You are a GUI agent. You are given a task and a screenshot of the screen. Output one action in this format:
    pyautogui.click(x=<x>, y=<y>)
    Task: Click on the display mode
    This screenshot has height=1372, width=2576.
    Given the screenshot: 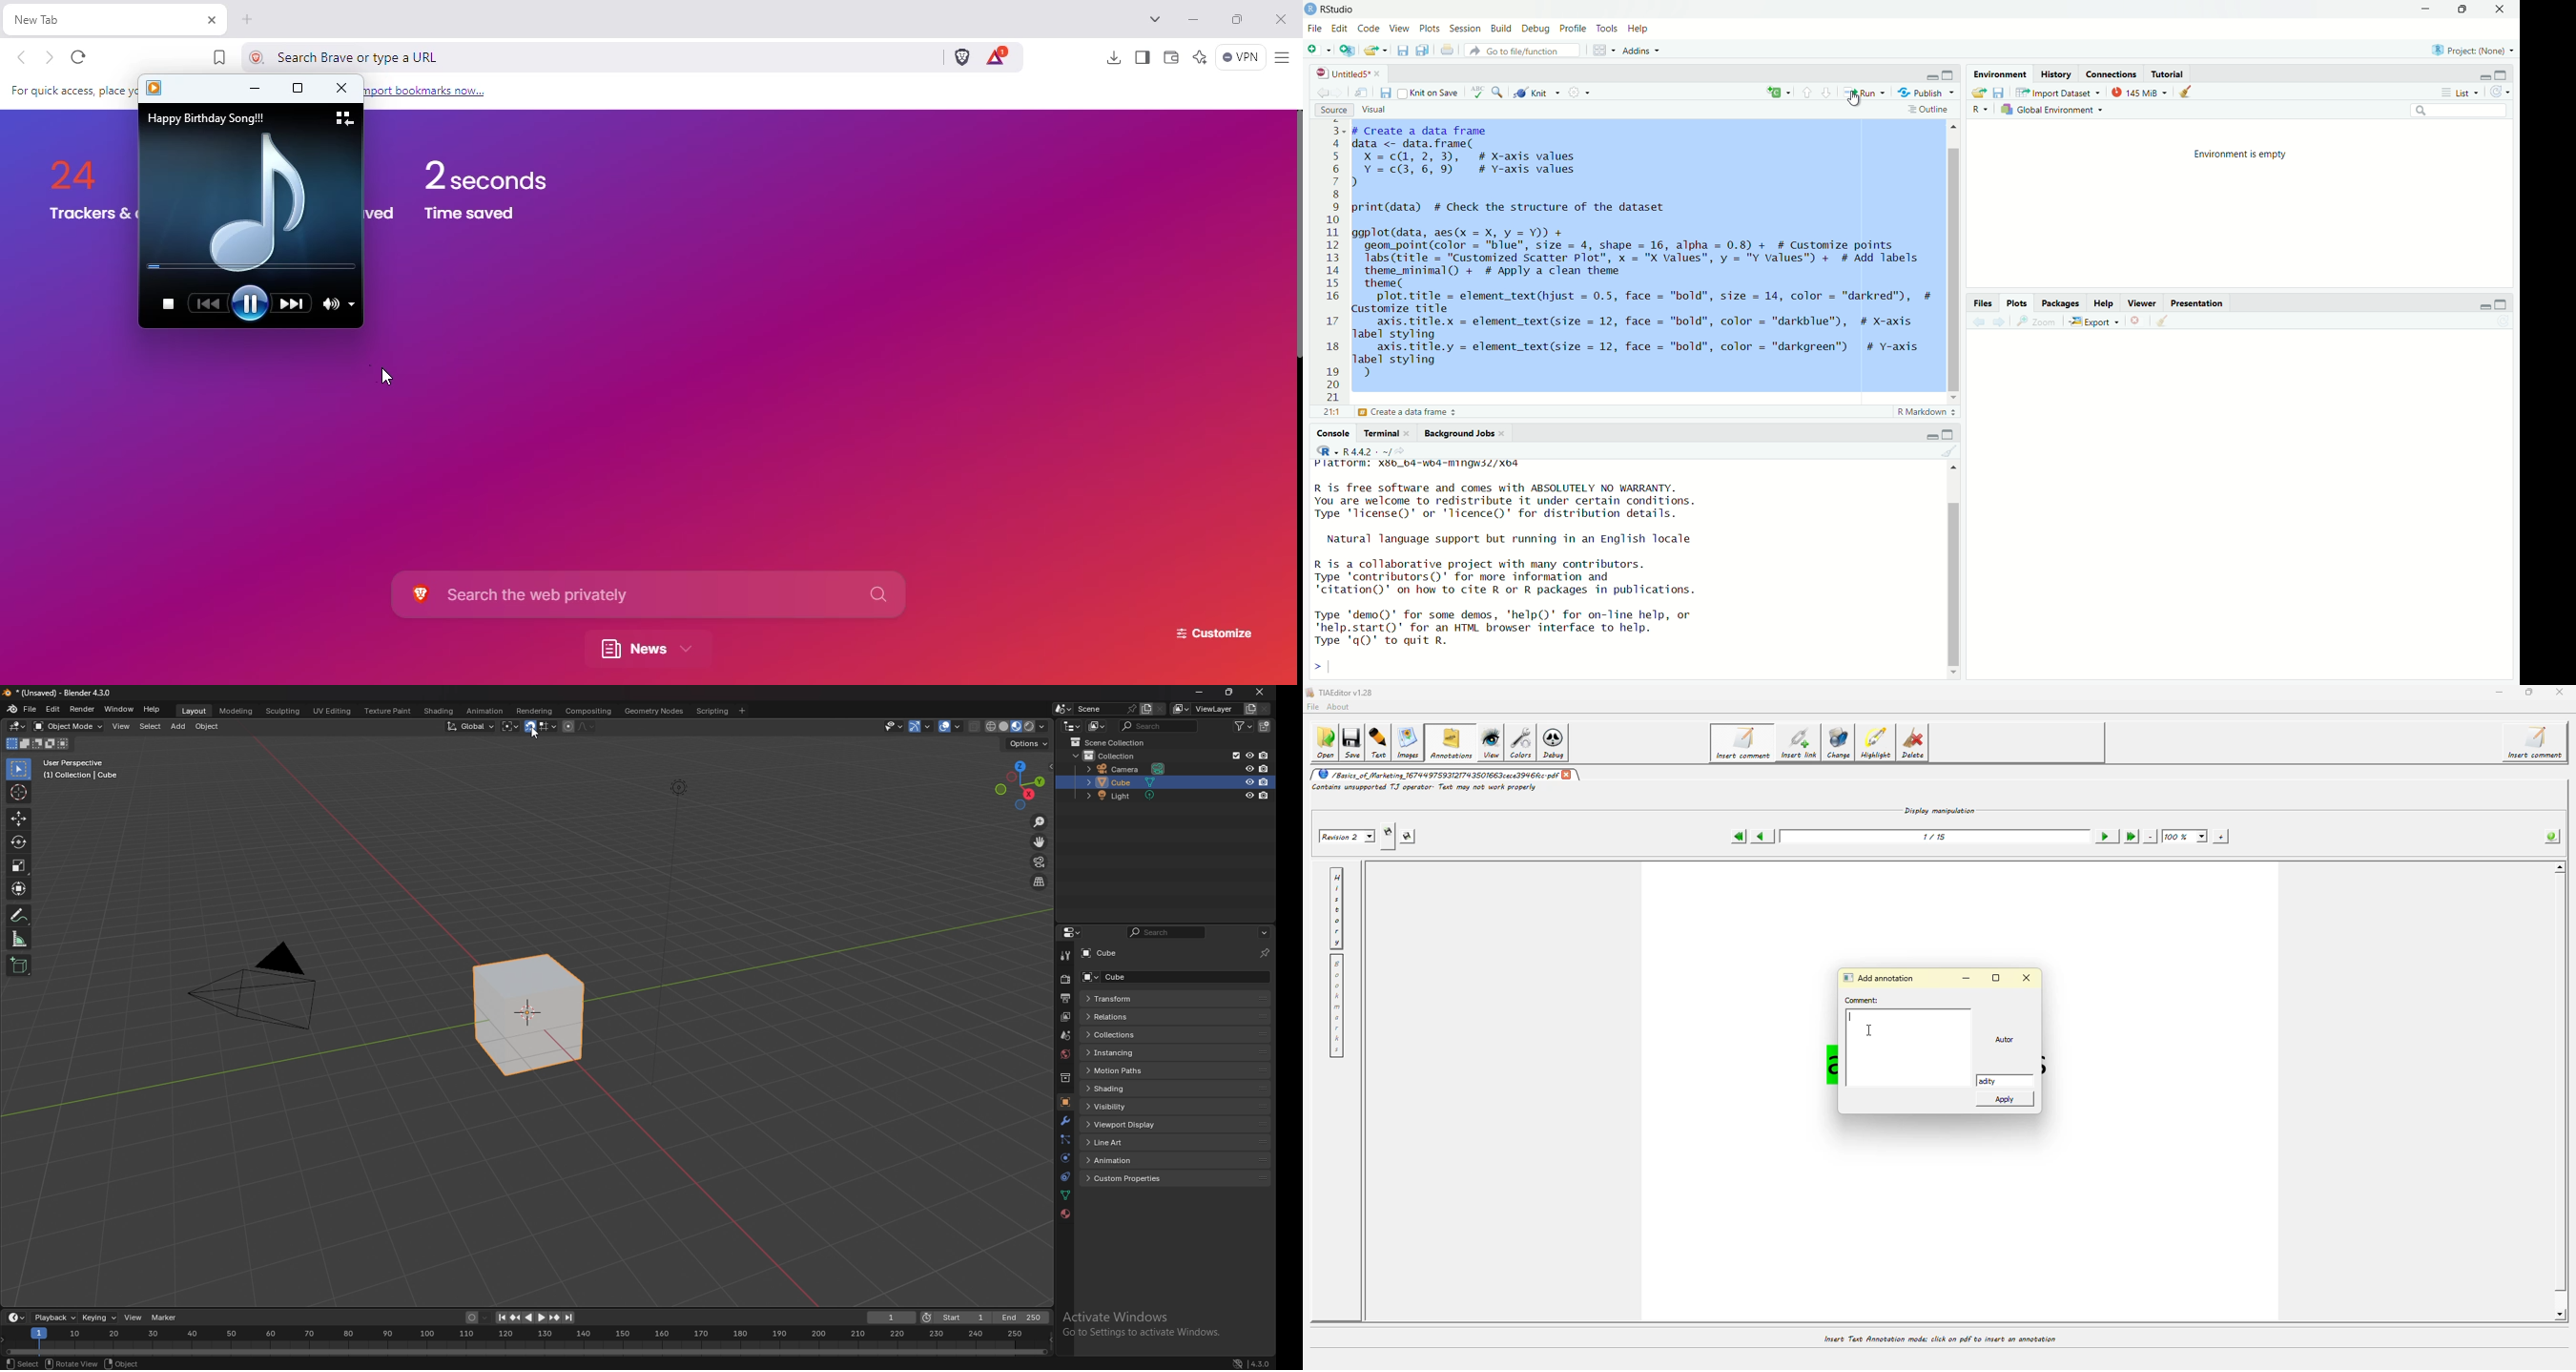 What is the action you would take?
    pyautogui.click(x=1096, y=726)
    